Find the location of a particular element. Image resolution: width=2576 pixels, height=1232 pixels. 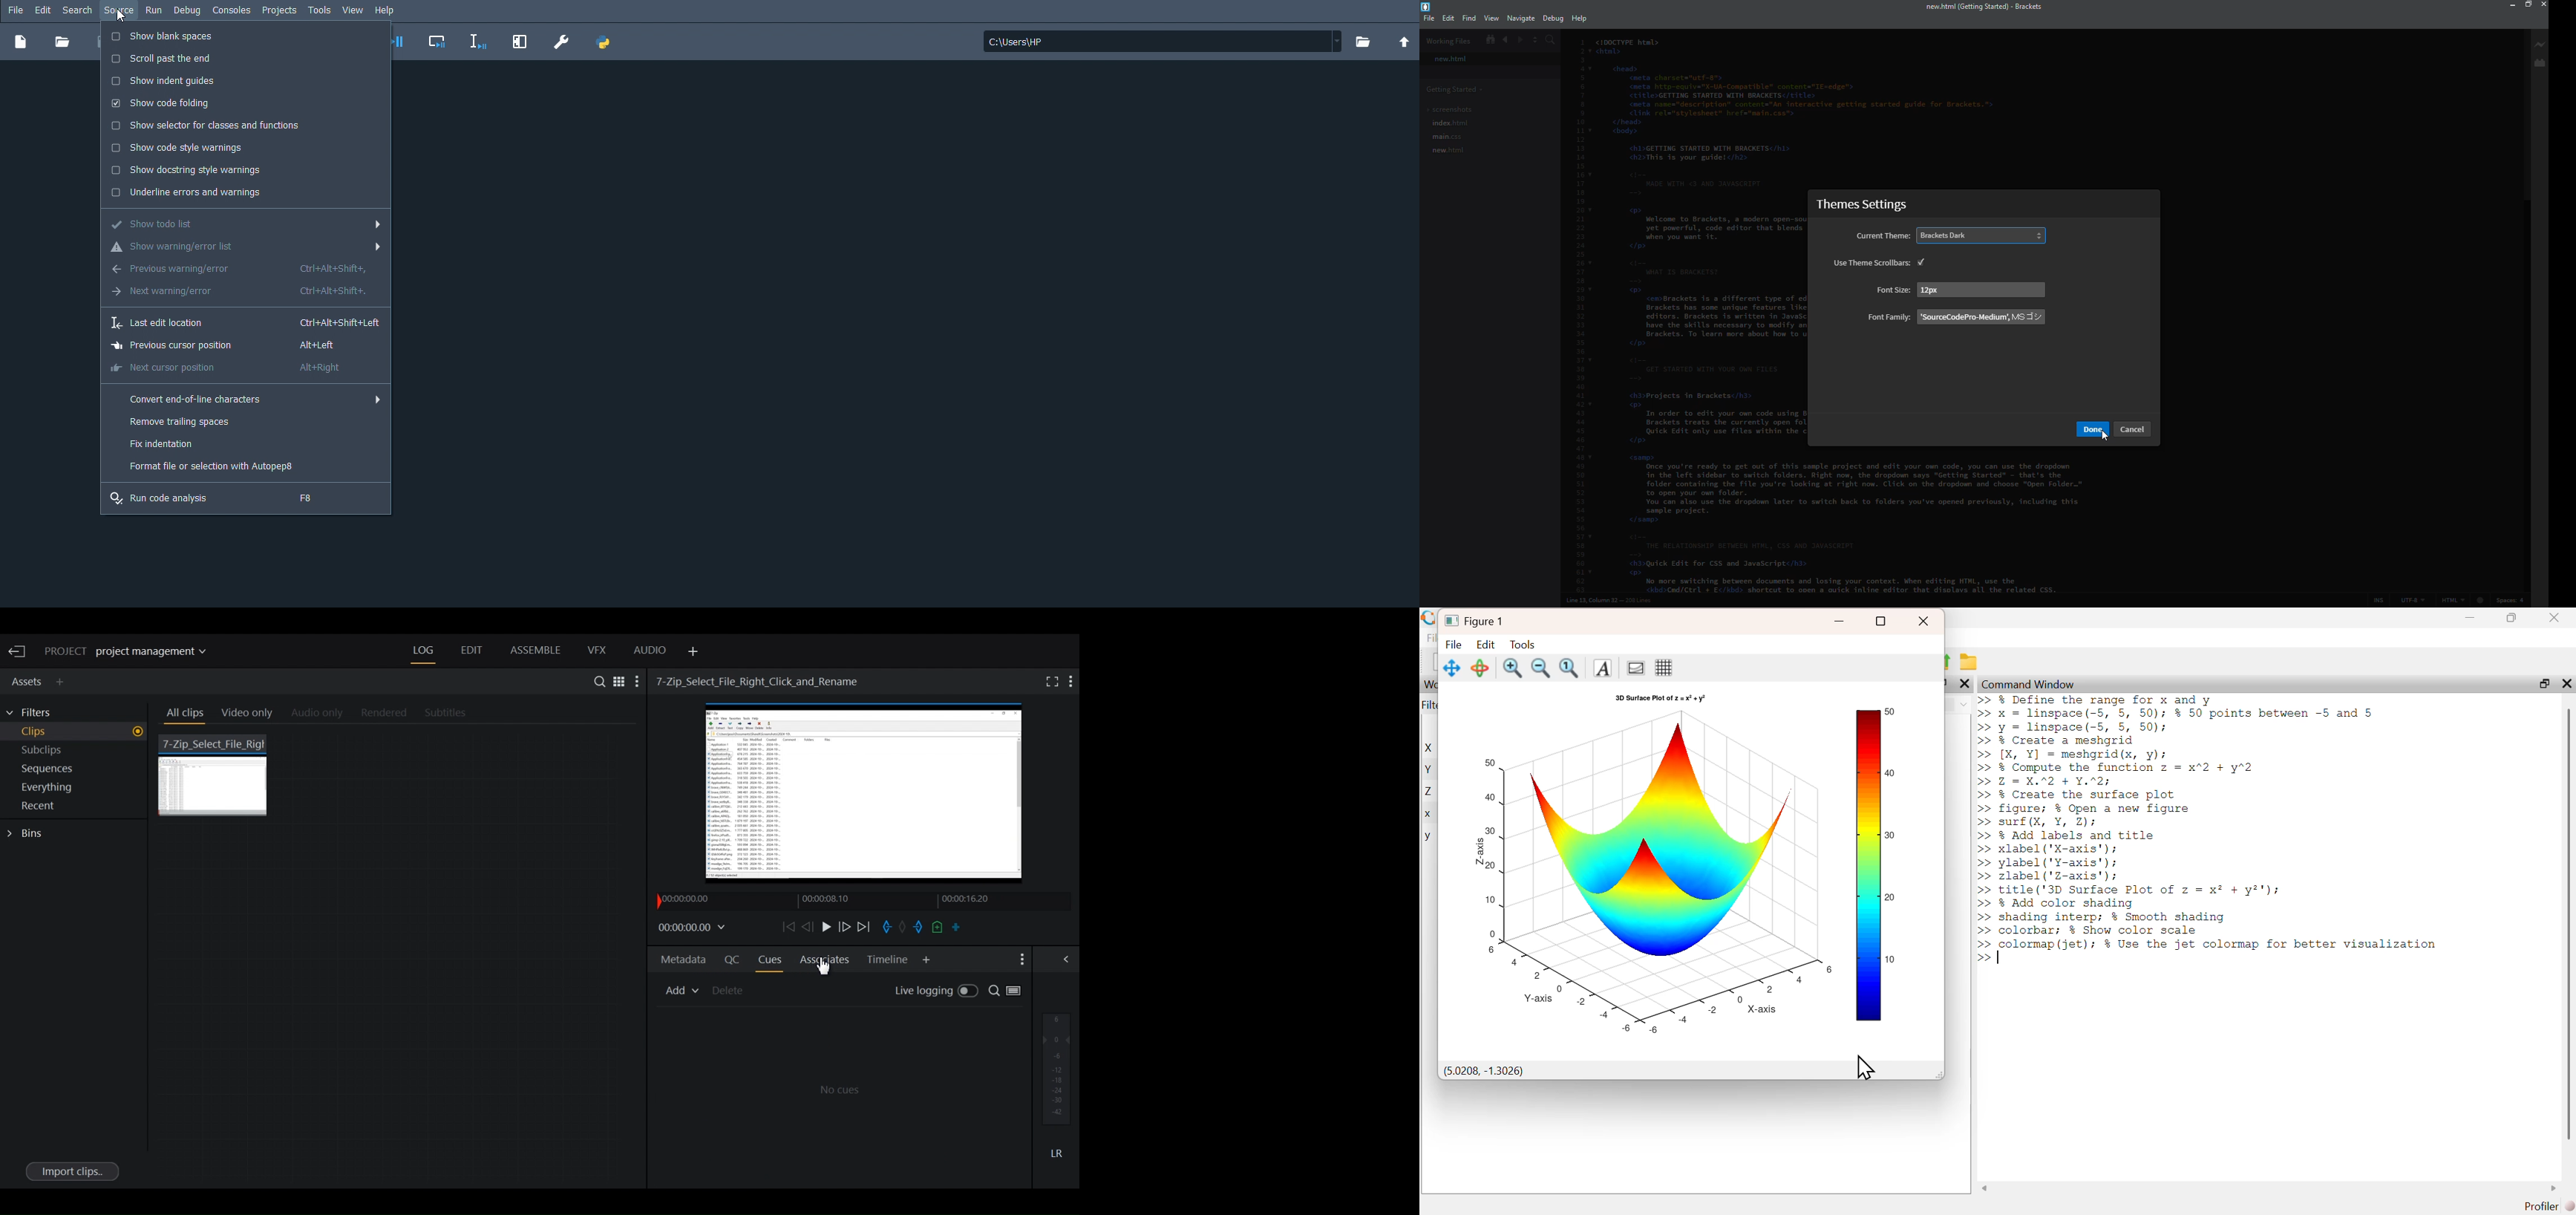

Previous cursor position is located at coordinates (226, 345).